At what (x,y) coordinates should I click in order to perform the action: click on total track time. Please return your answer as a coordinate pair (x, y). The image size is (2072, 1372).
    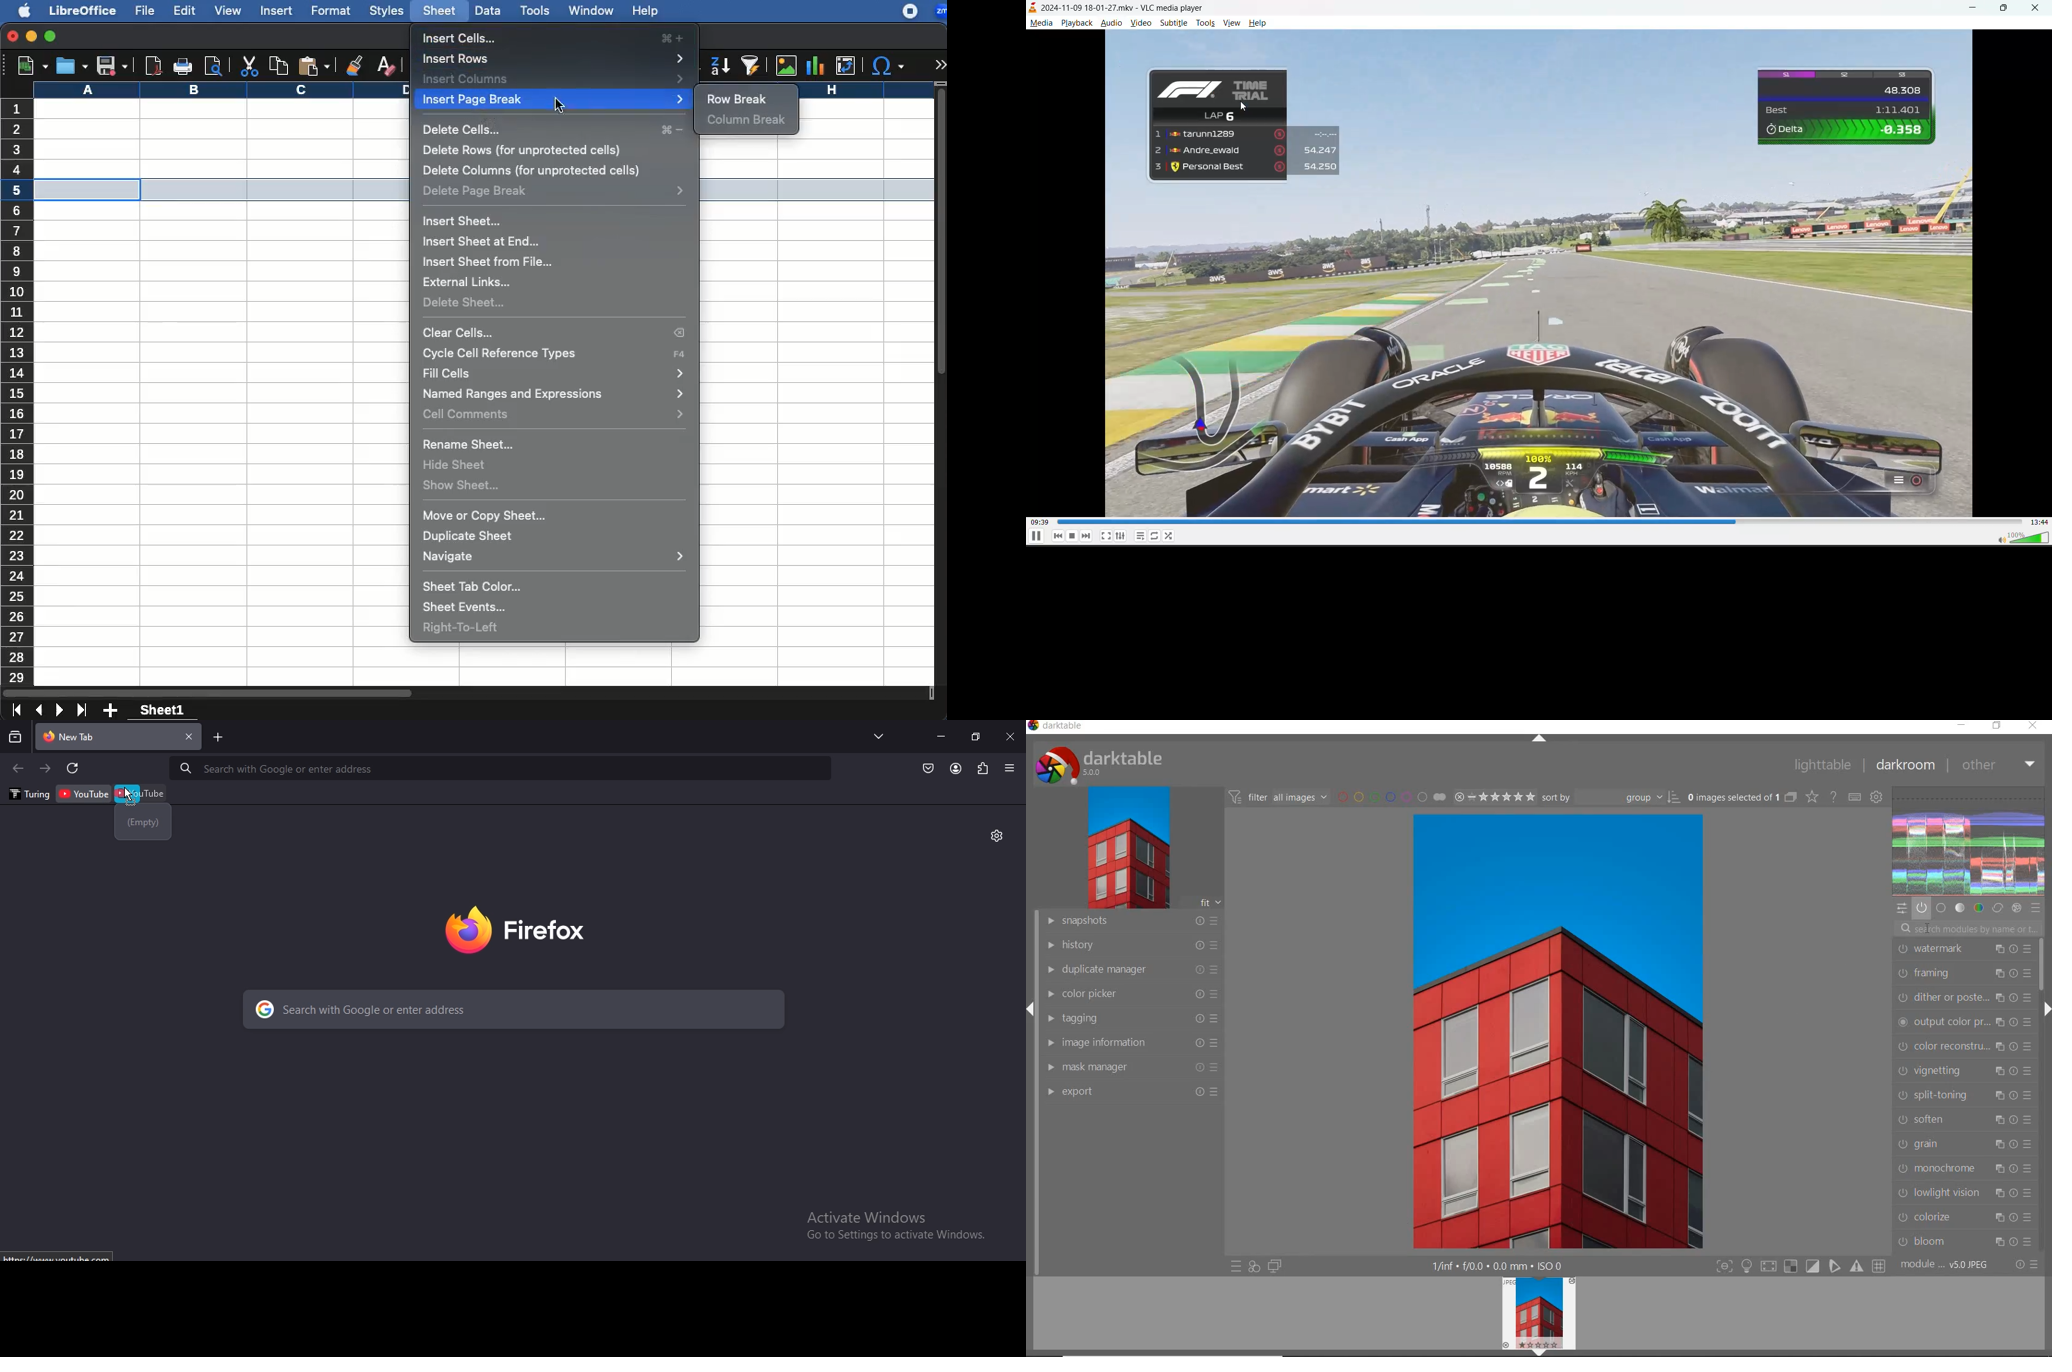
    Looking at the image, I should click on (2040, 522).